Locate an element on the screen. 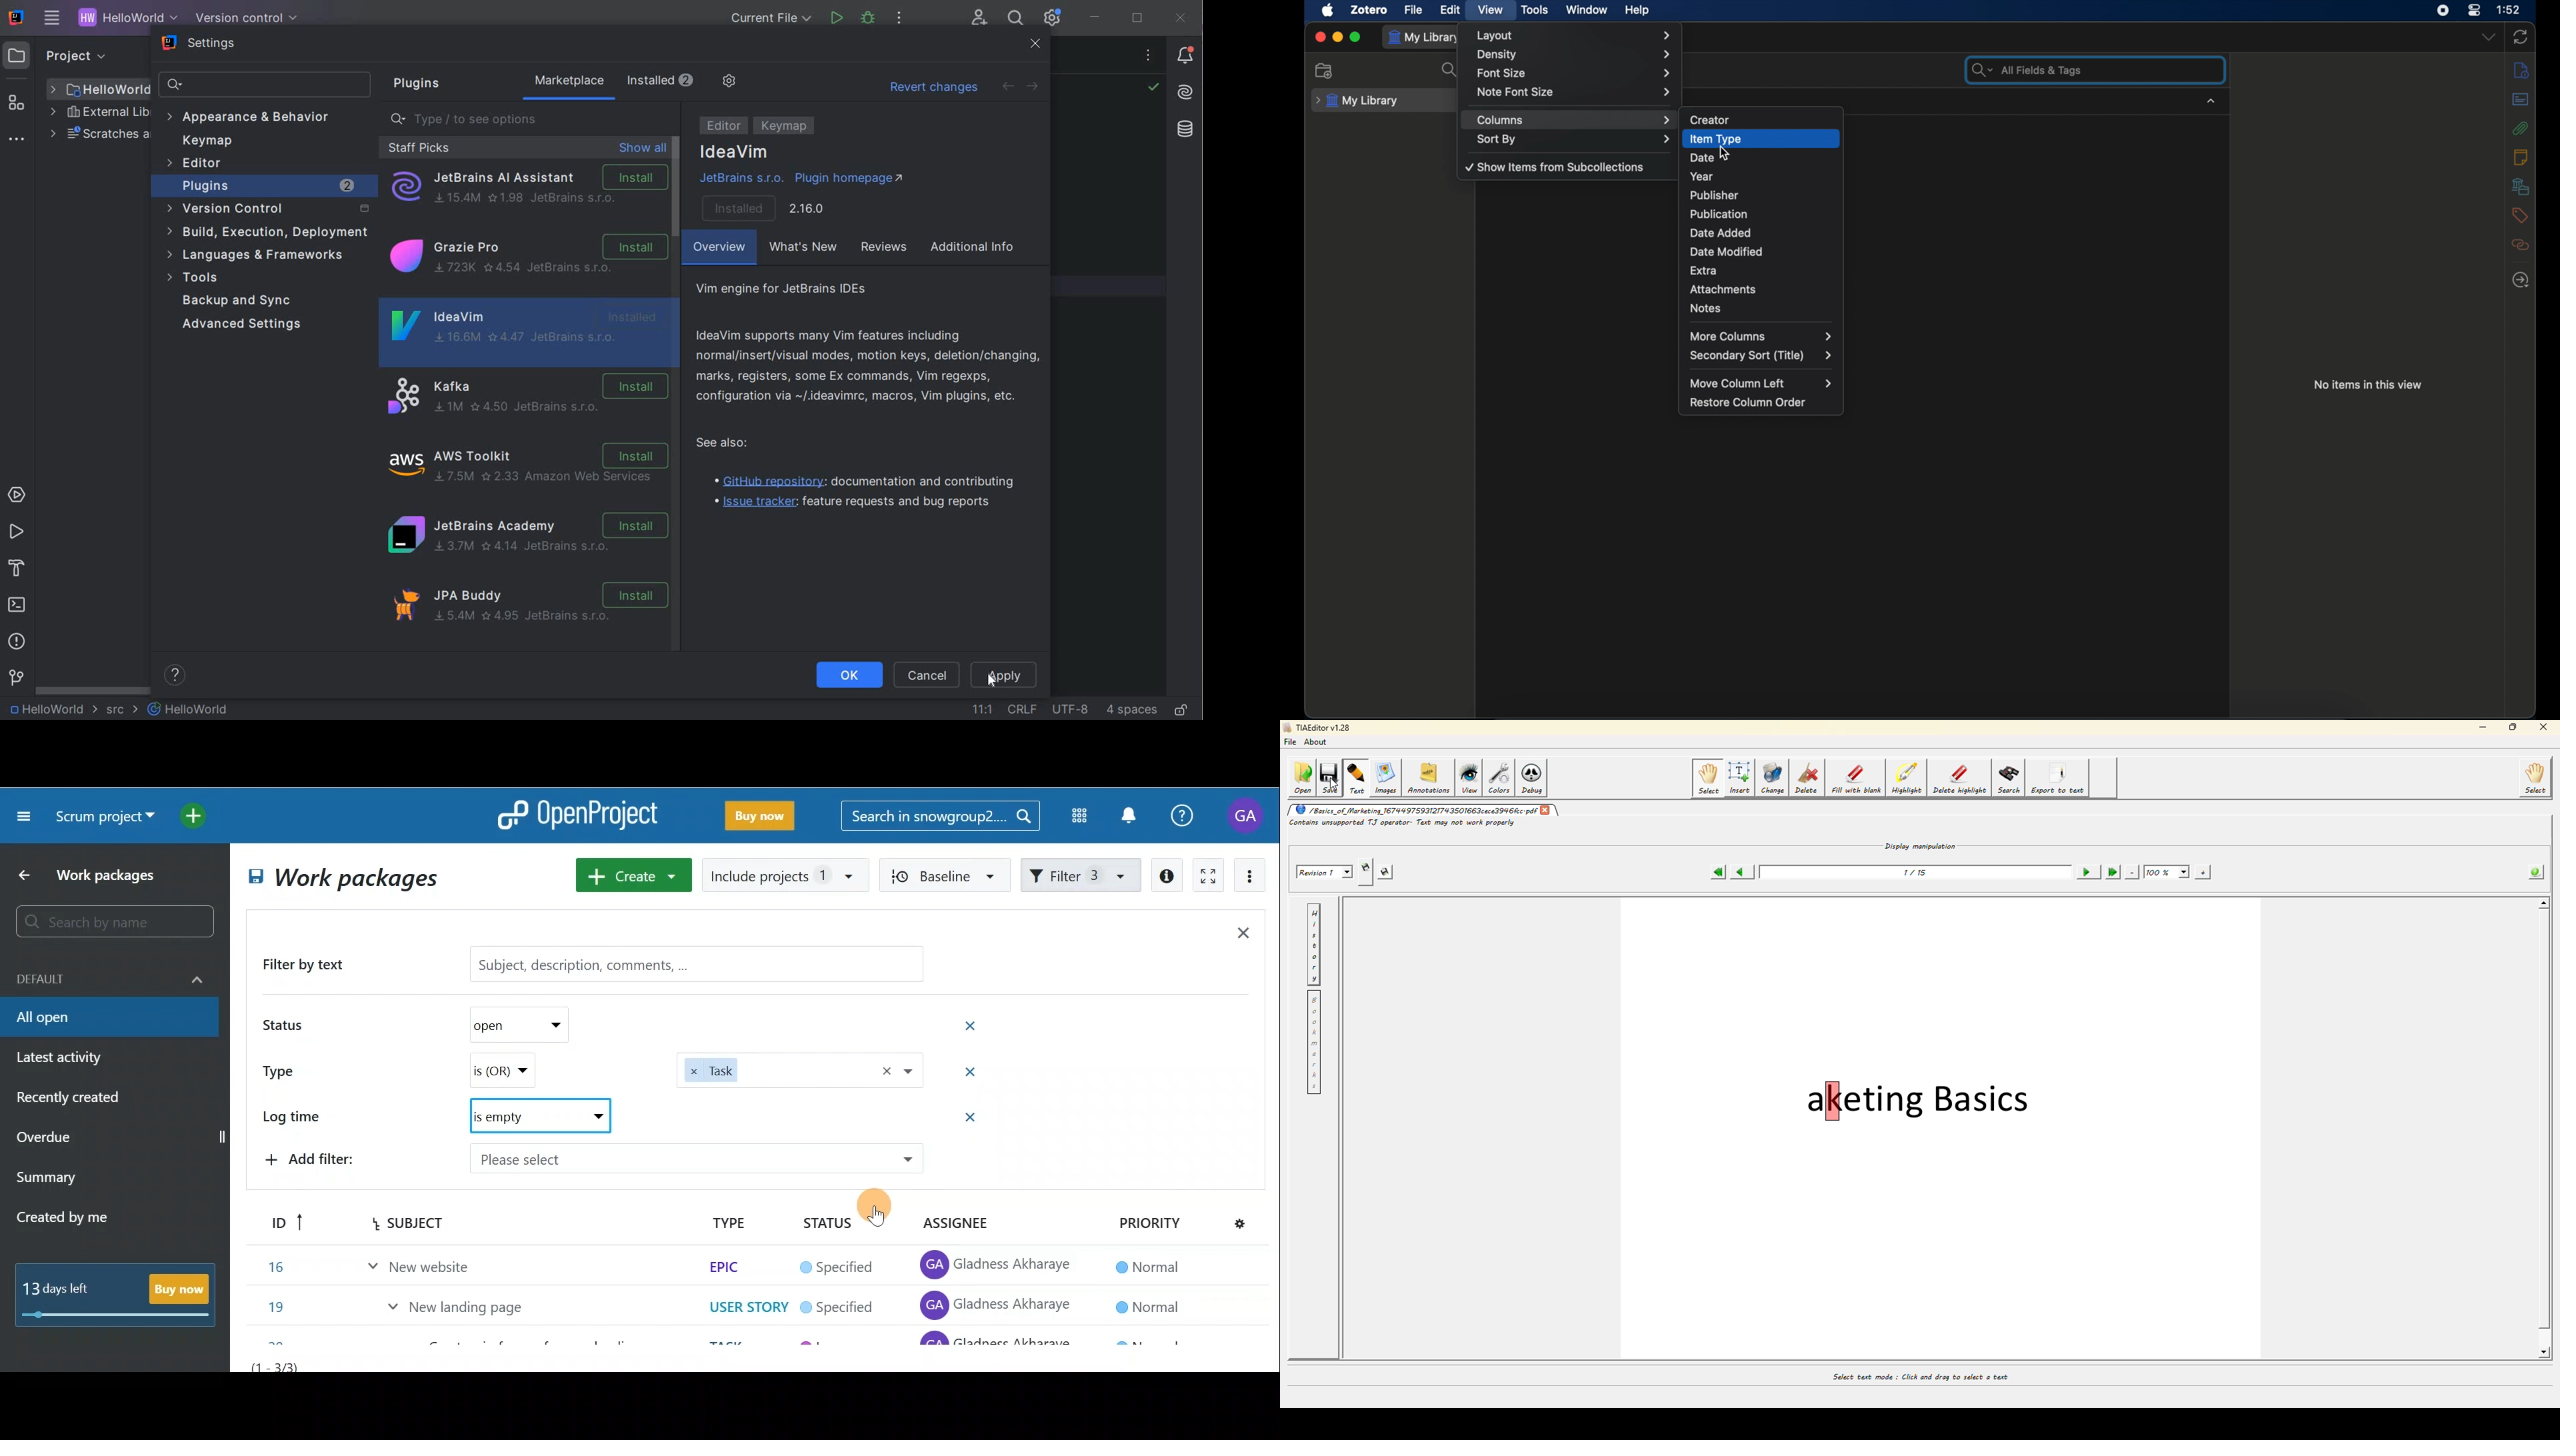  screen recorder icon is located at coordinates (2441, 11).